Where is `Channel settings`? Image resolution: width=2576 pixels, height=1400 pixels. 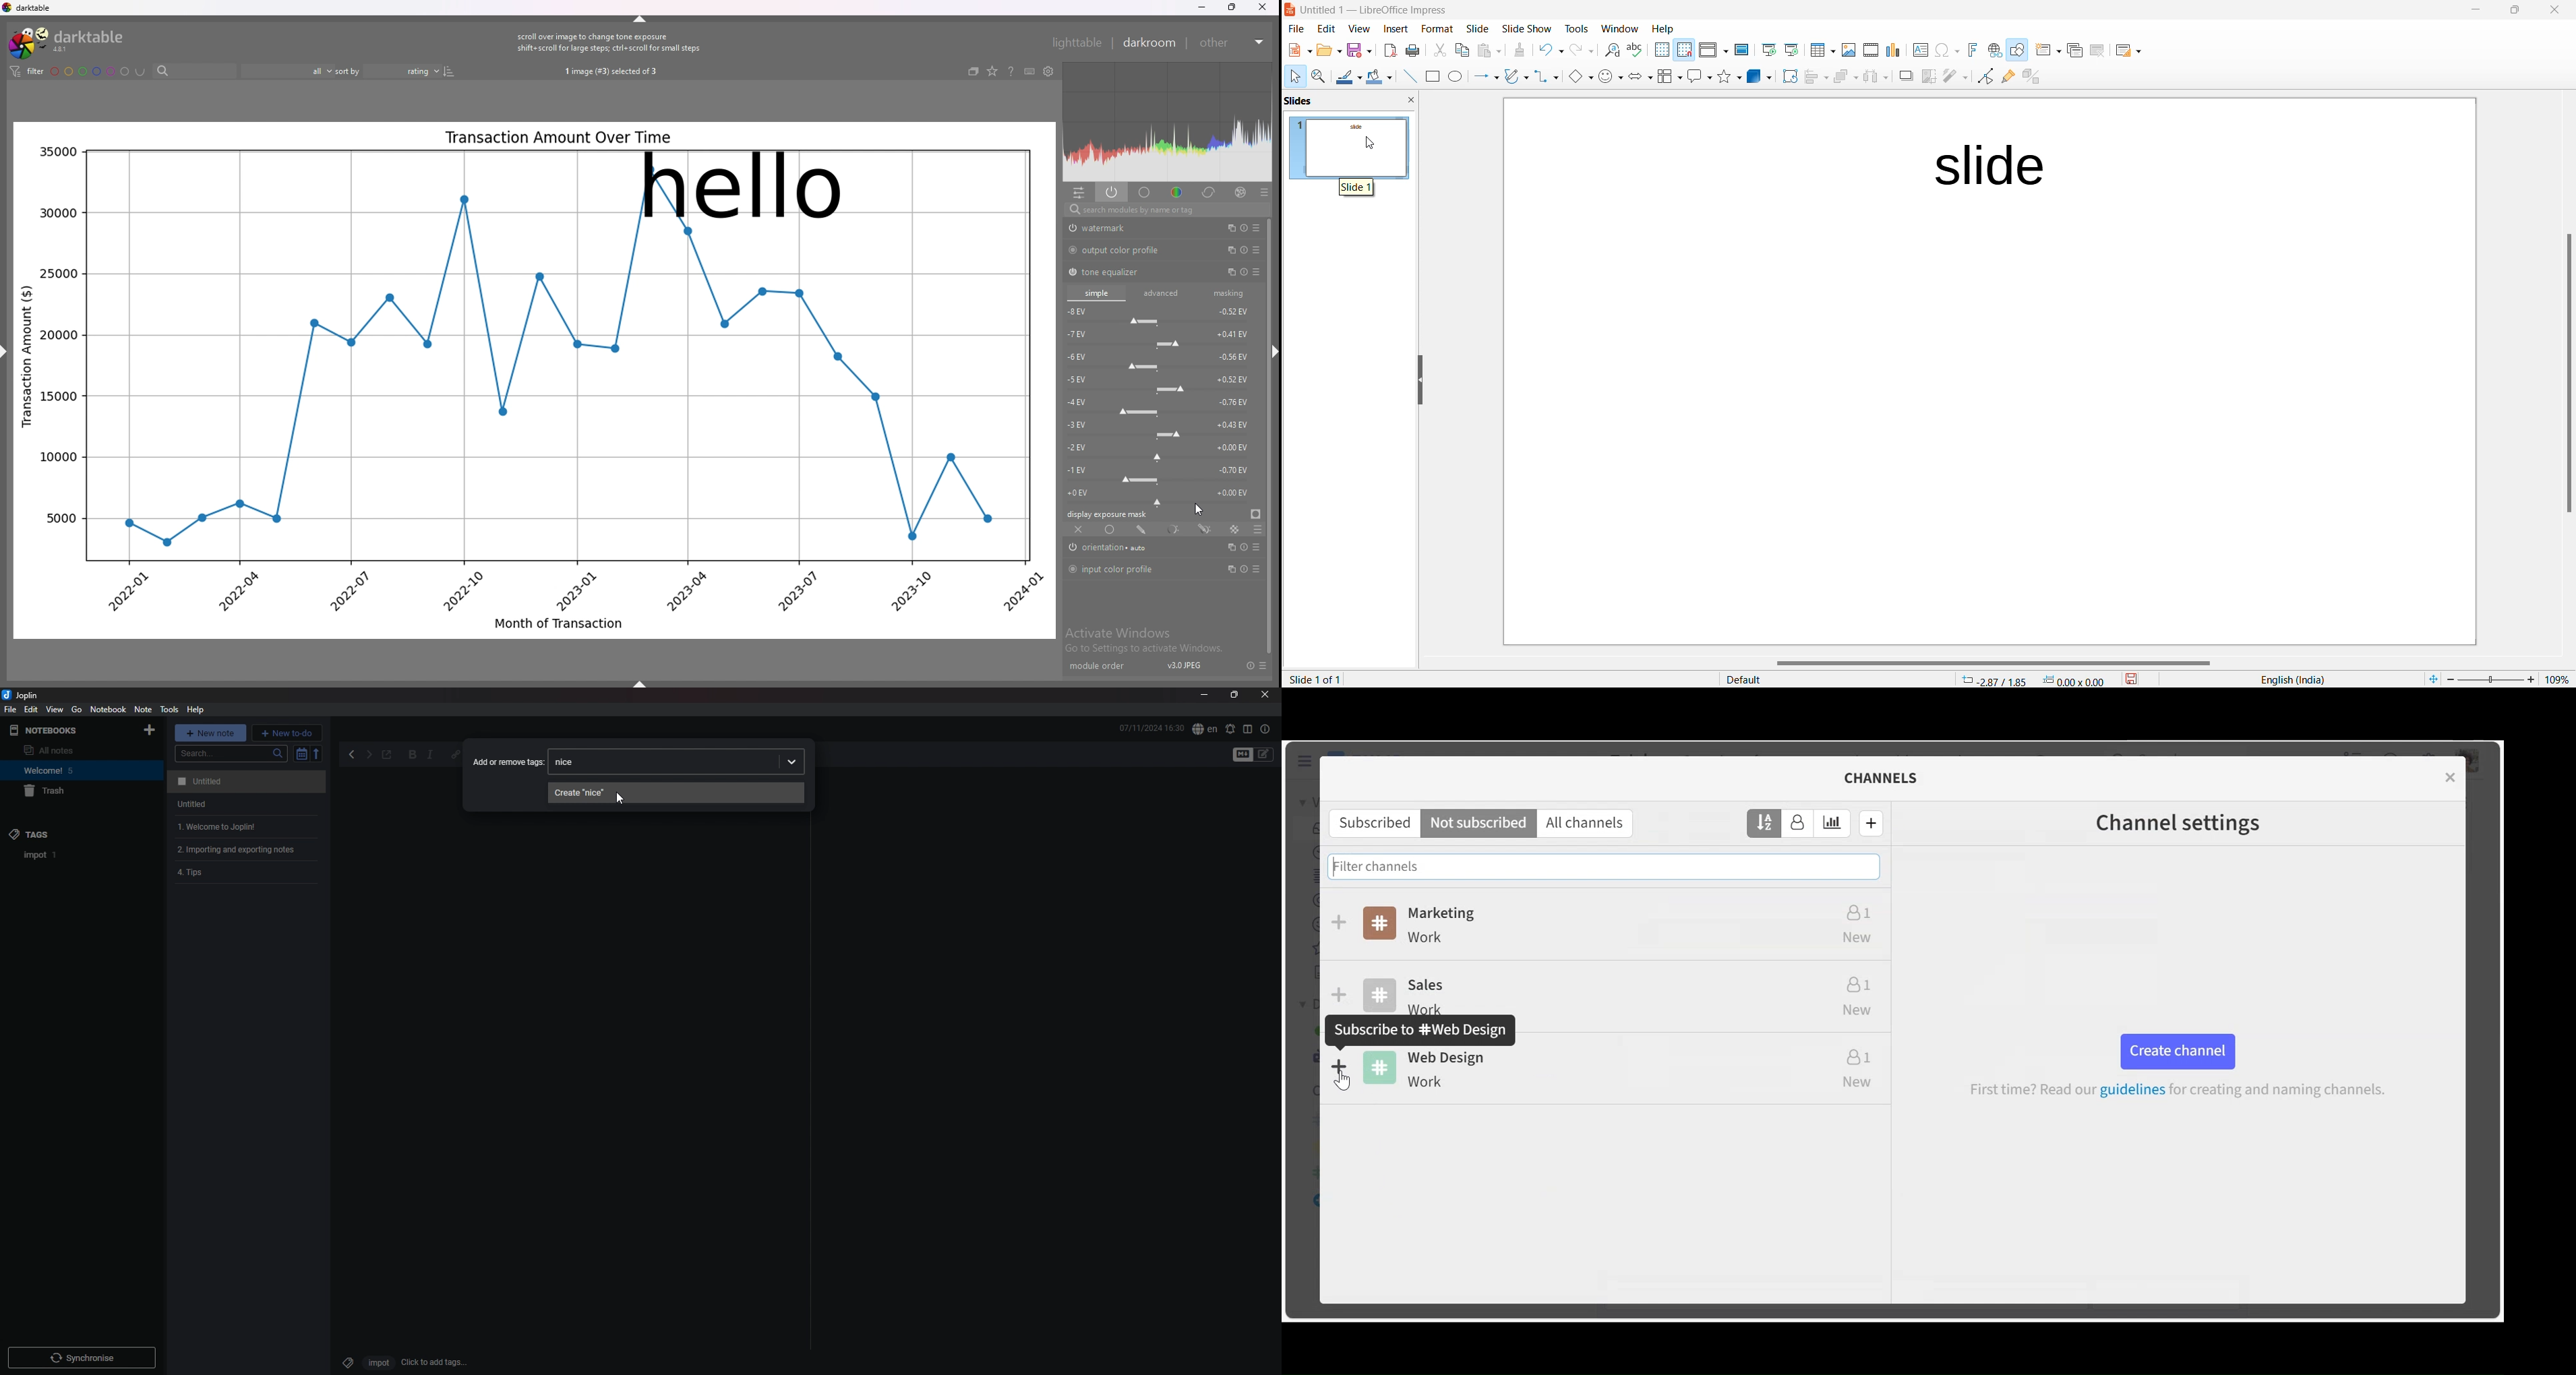
Channel settings is located at coordinates (2186, 824).